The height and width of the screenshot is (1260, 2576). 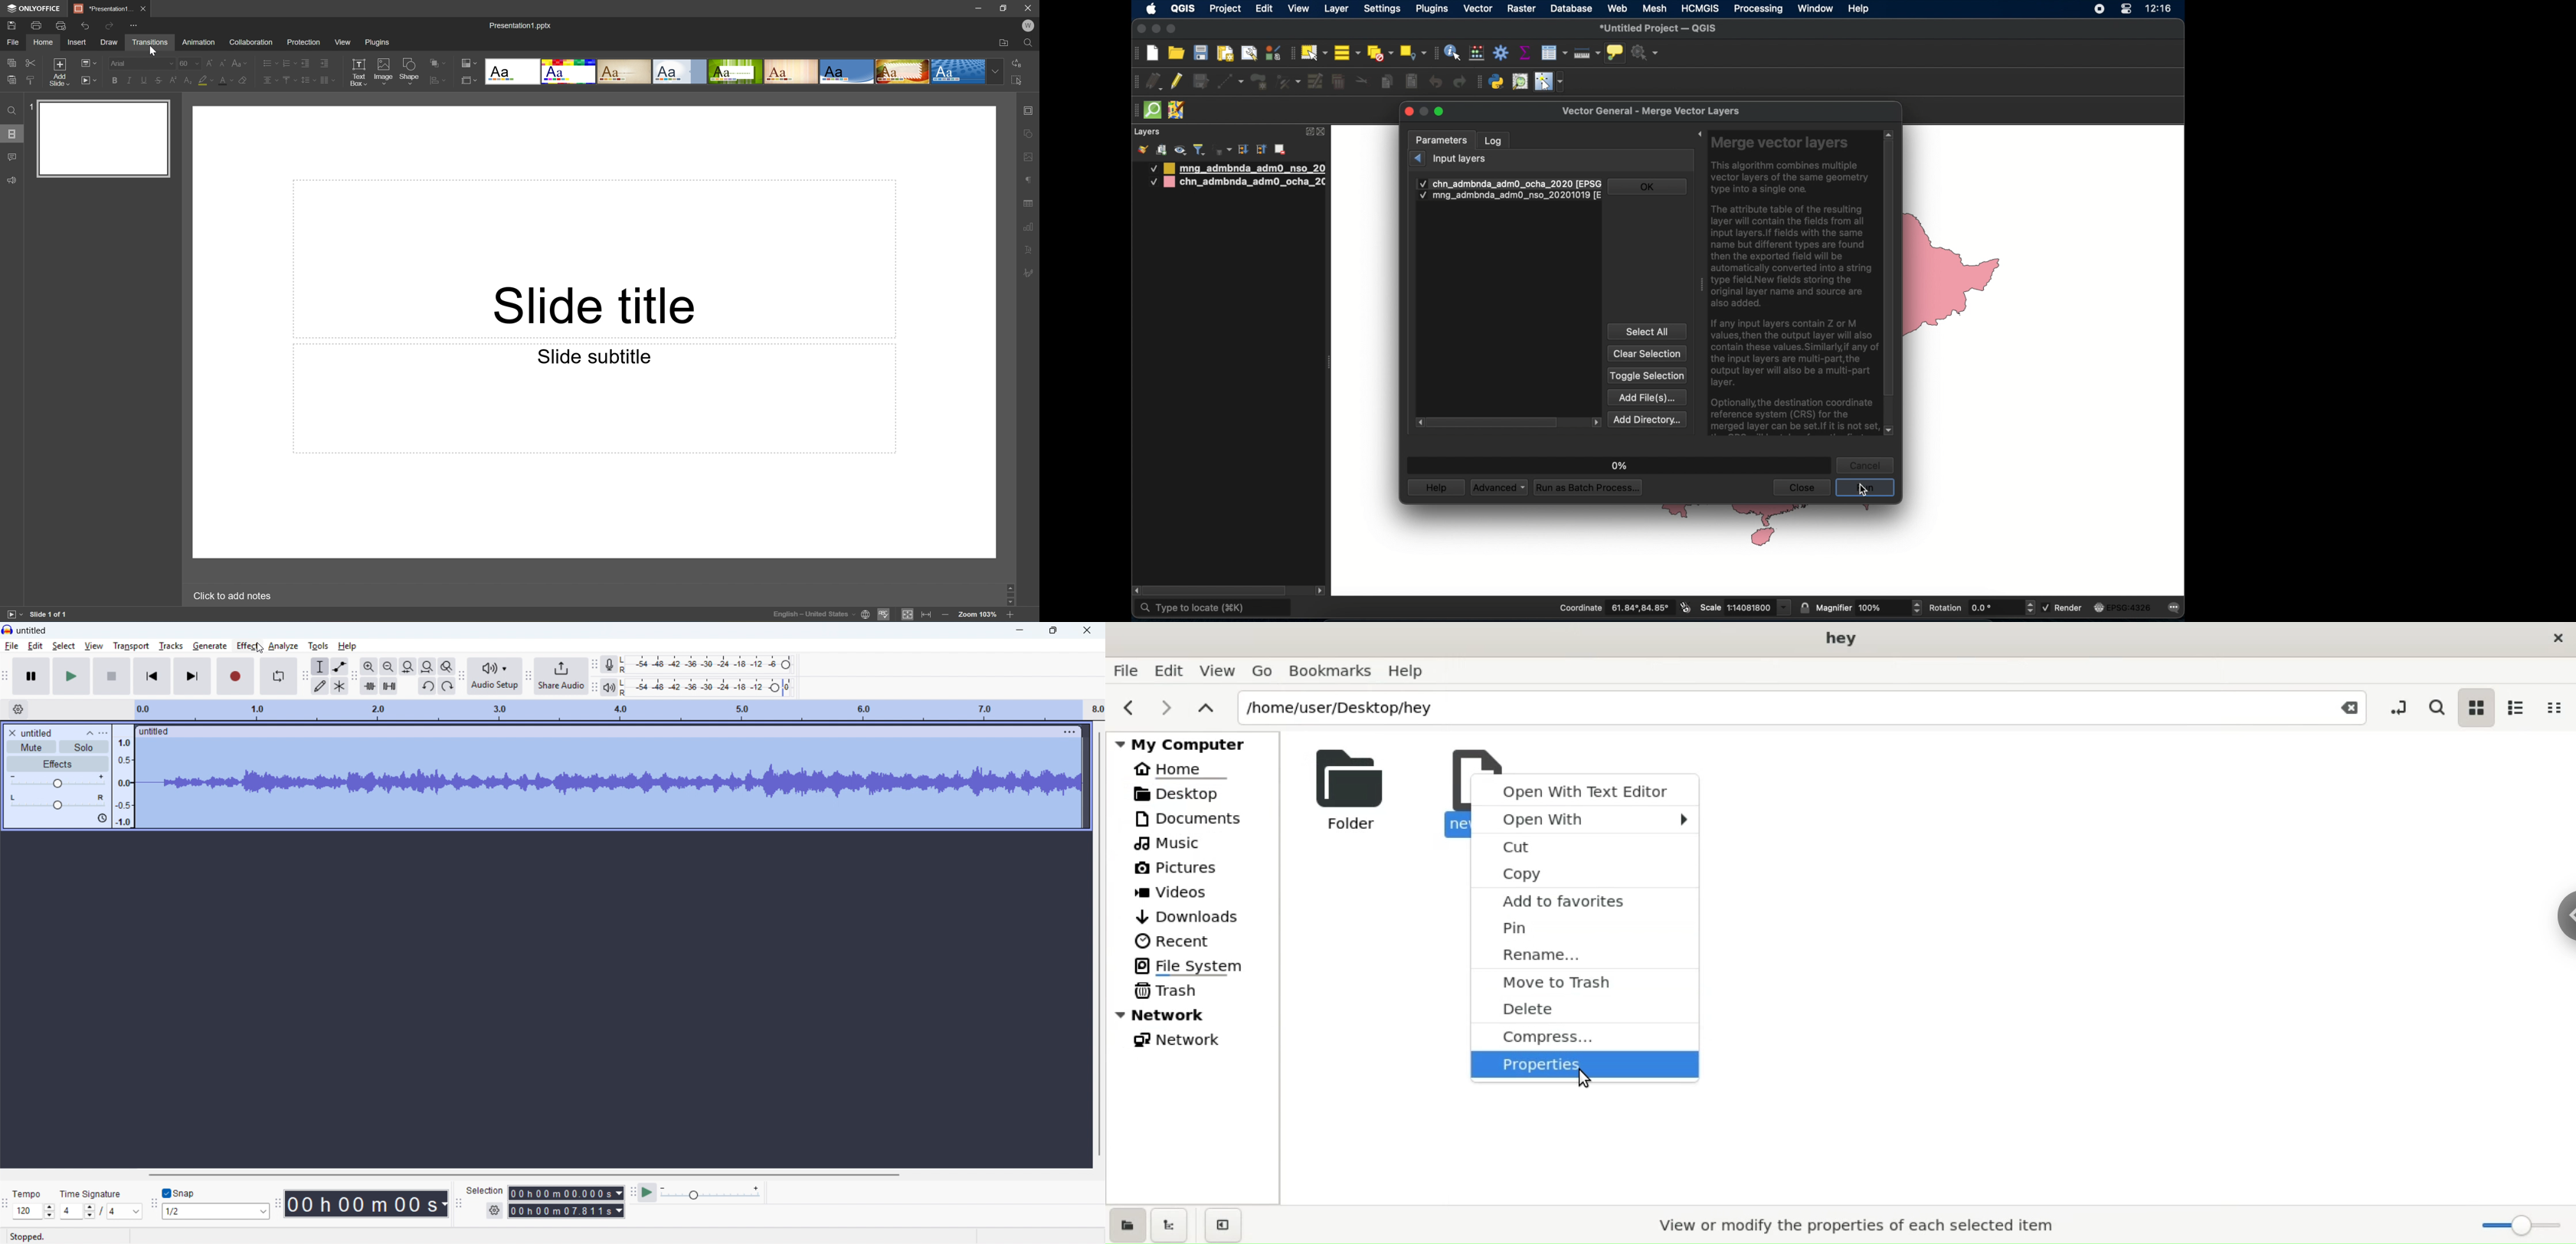 What do you see at coordinates (32, 747) in the screenshot?
I see `mute` at bounding box center [32, 747].